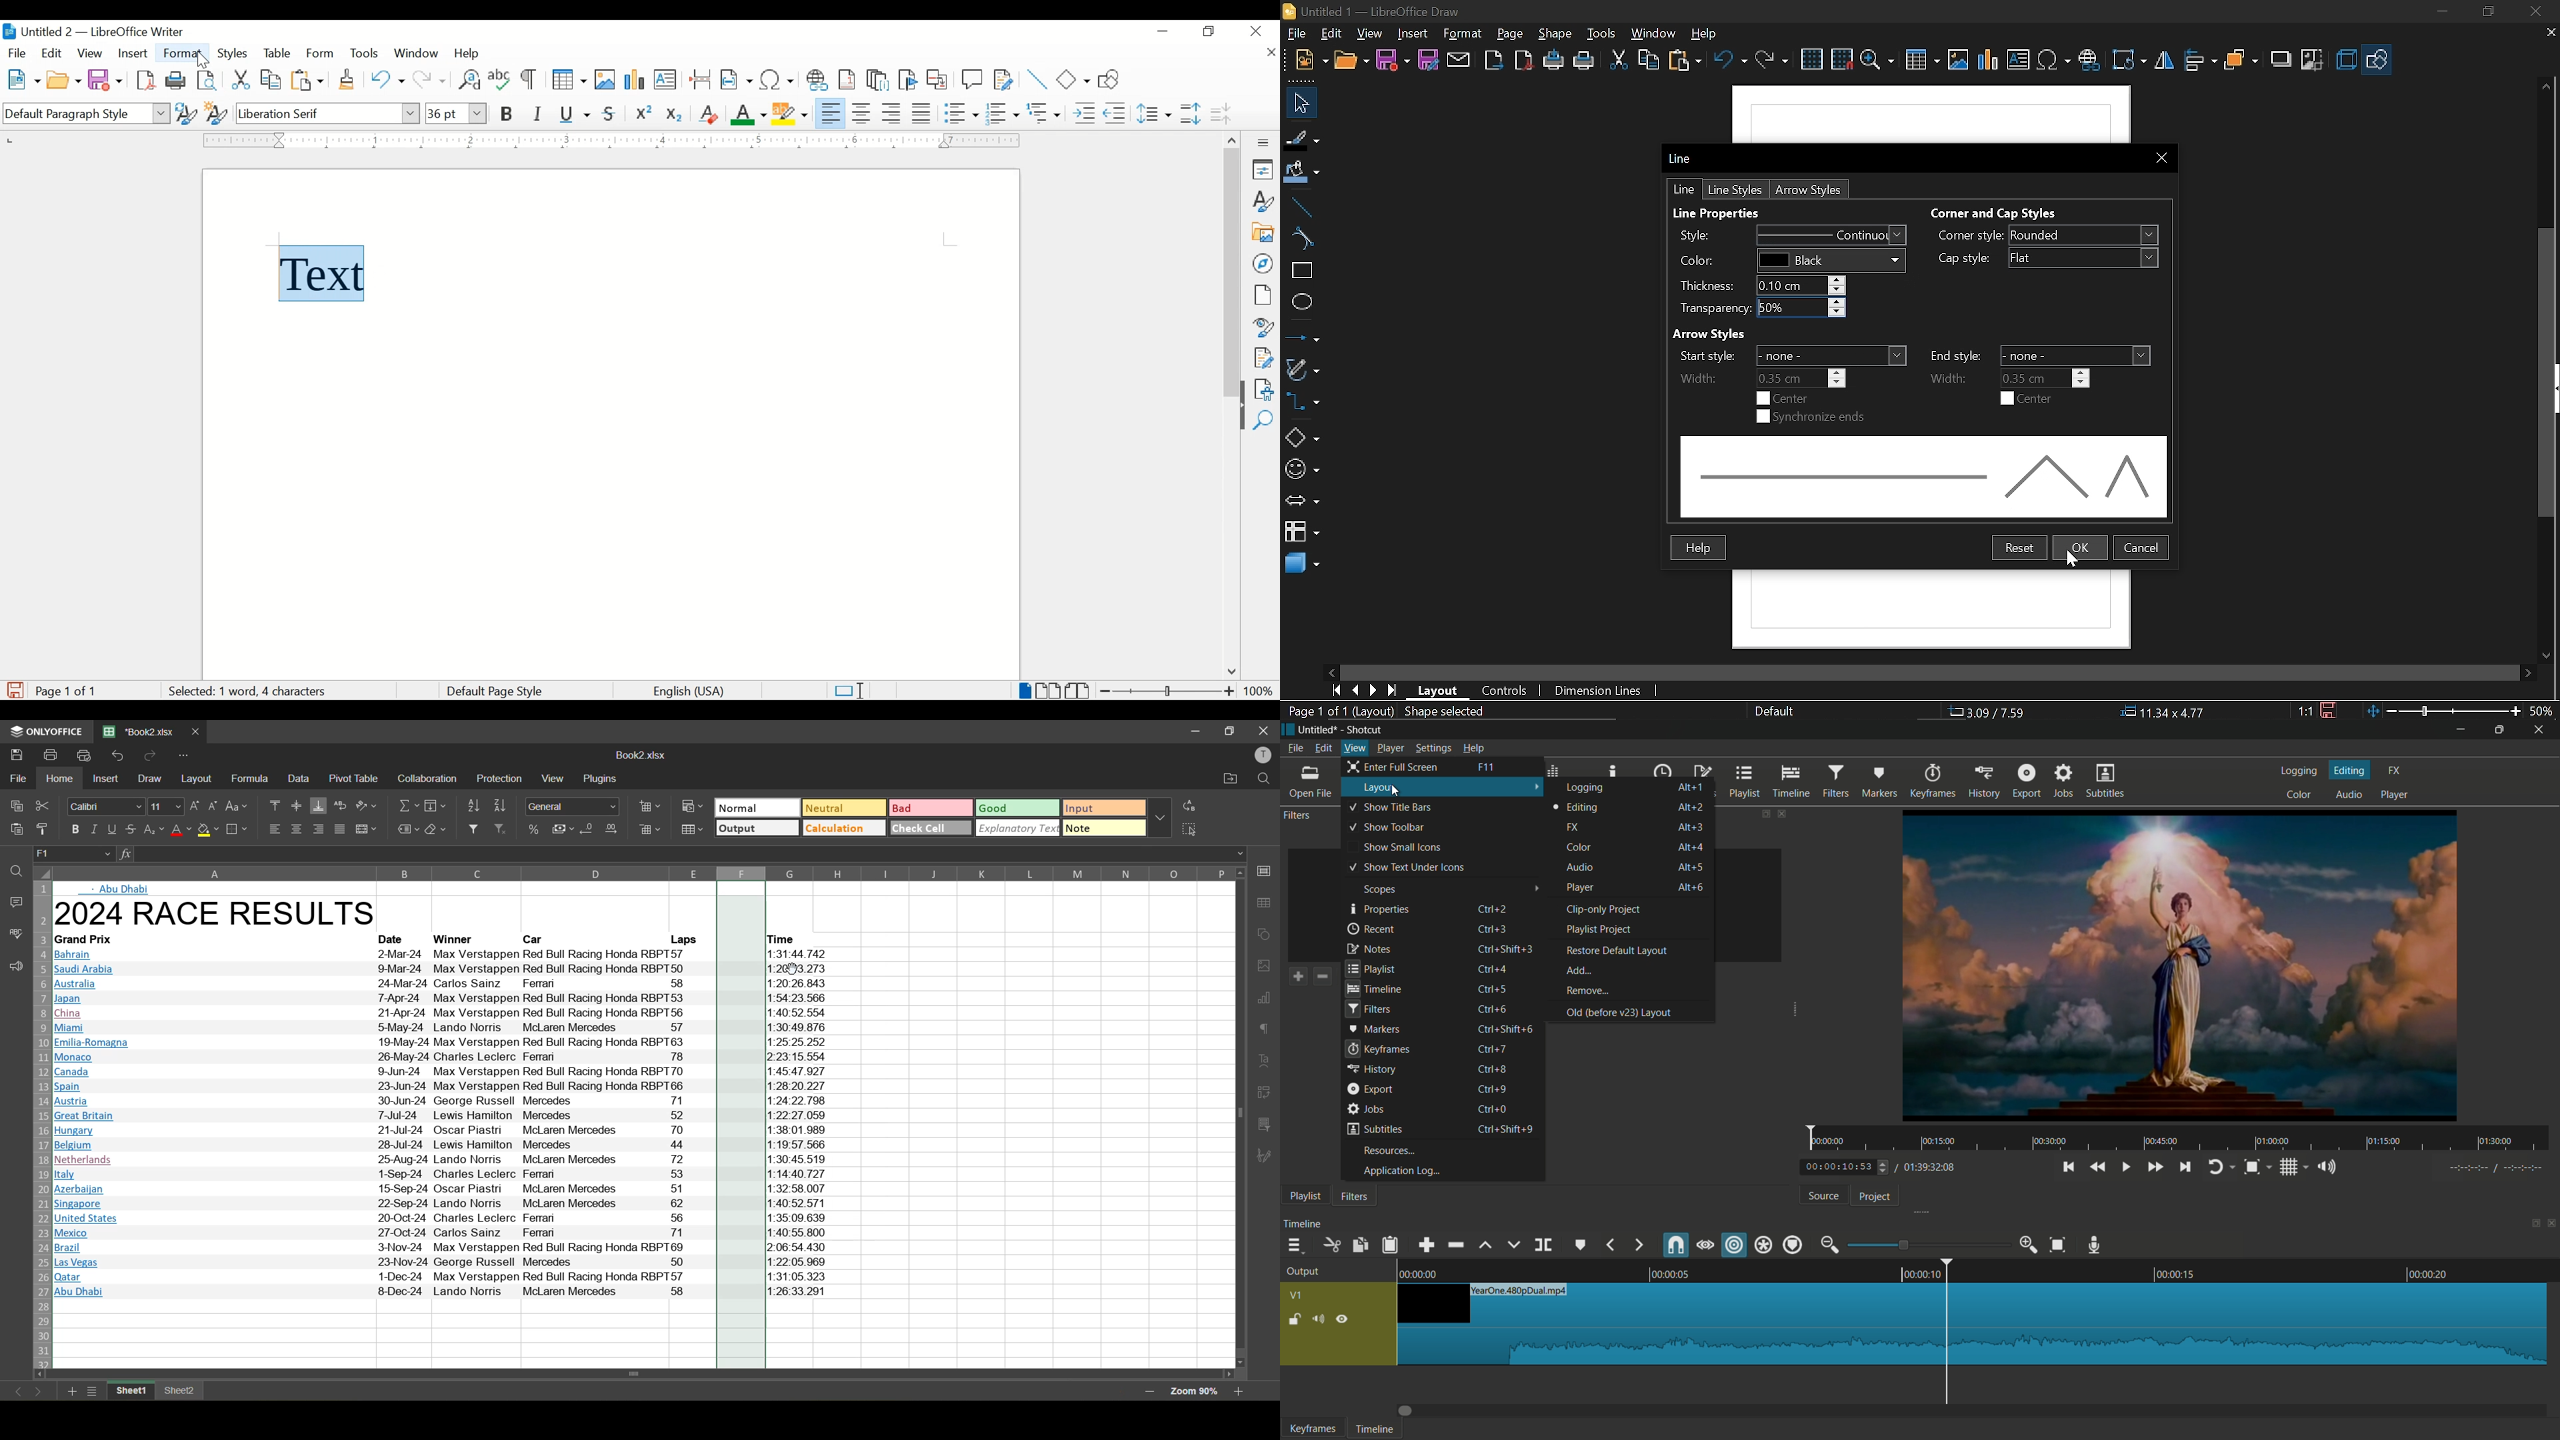 The image size is (2576, 1456). I want to click on project, so click(1875, 1197).